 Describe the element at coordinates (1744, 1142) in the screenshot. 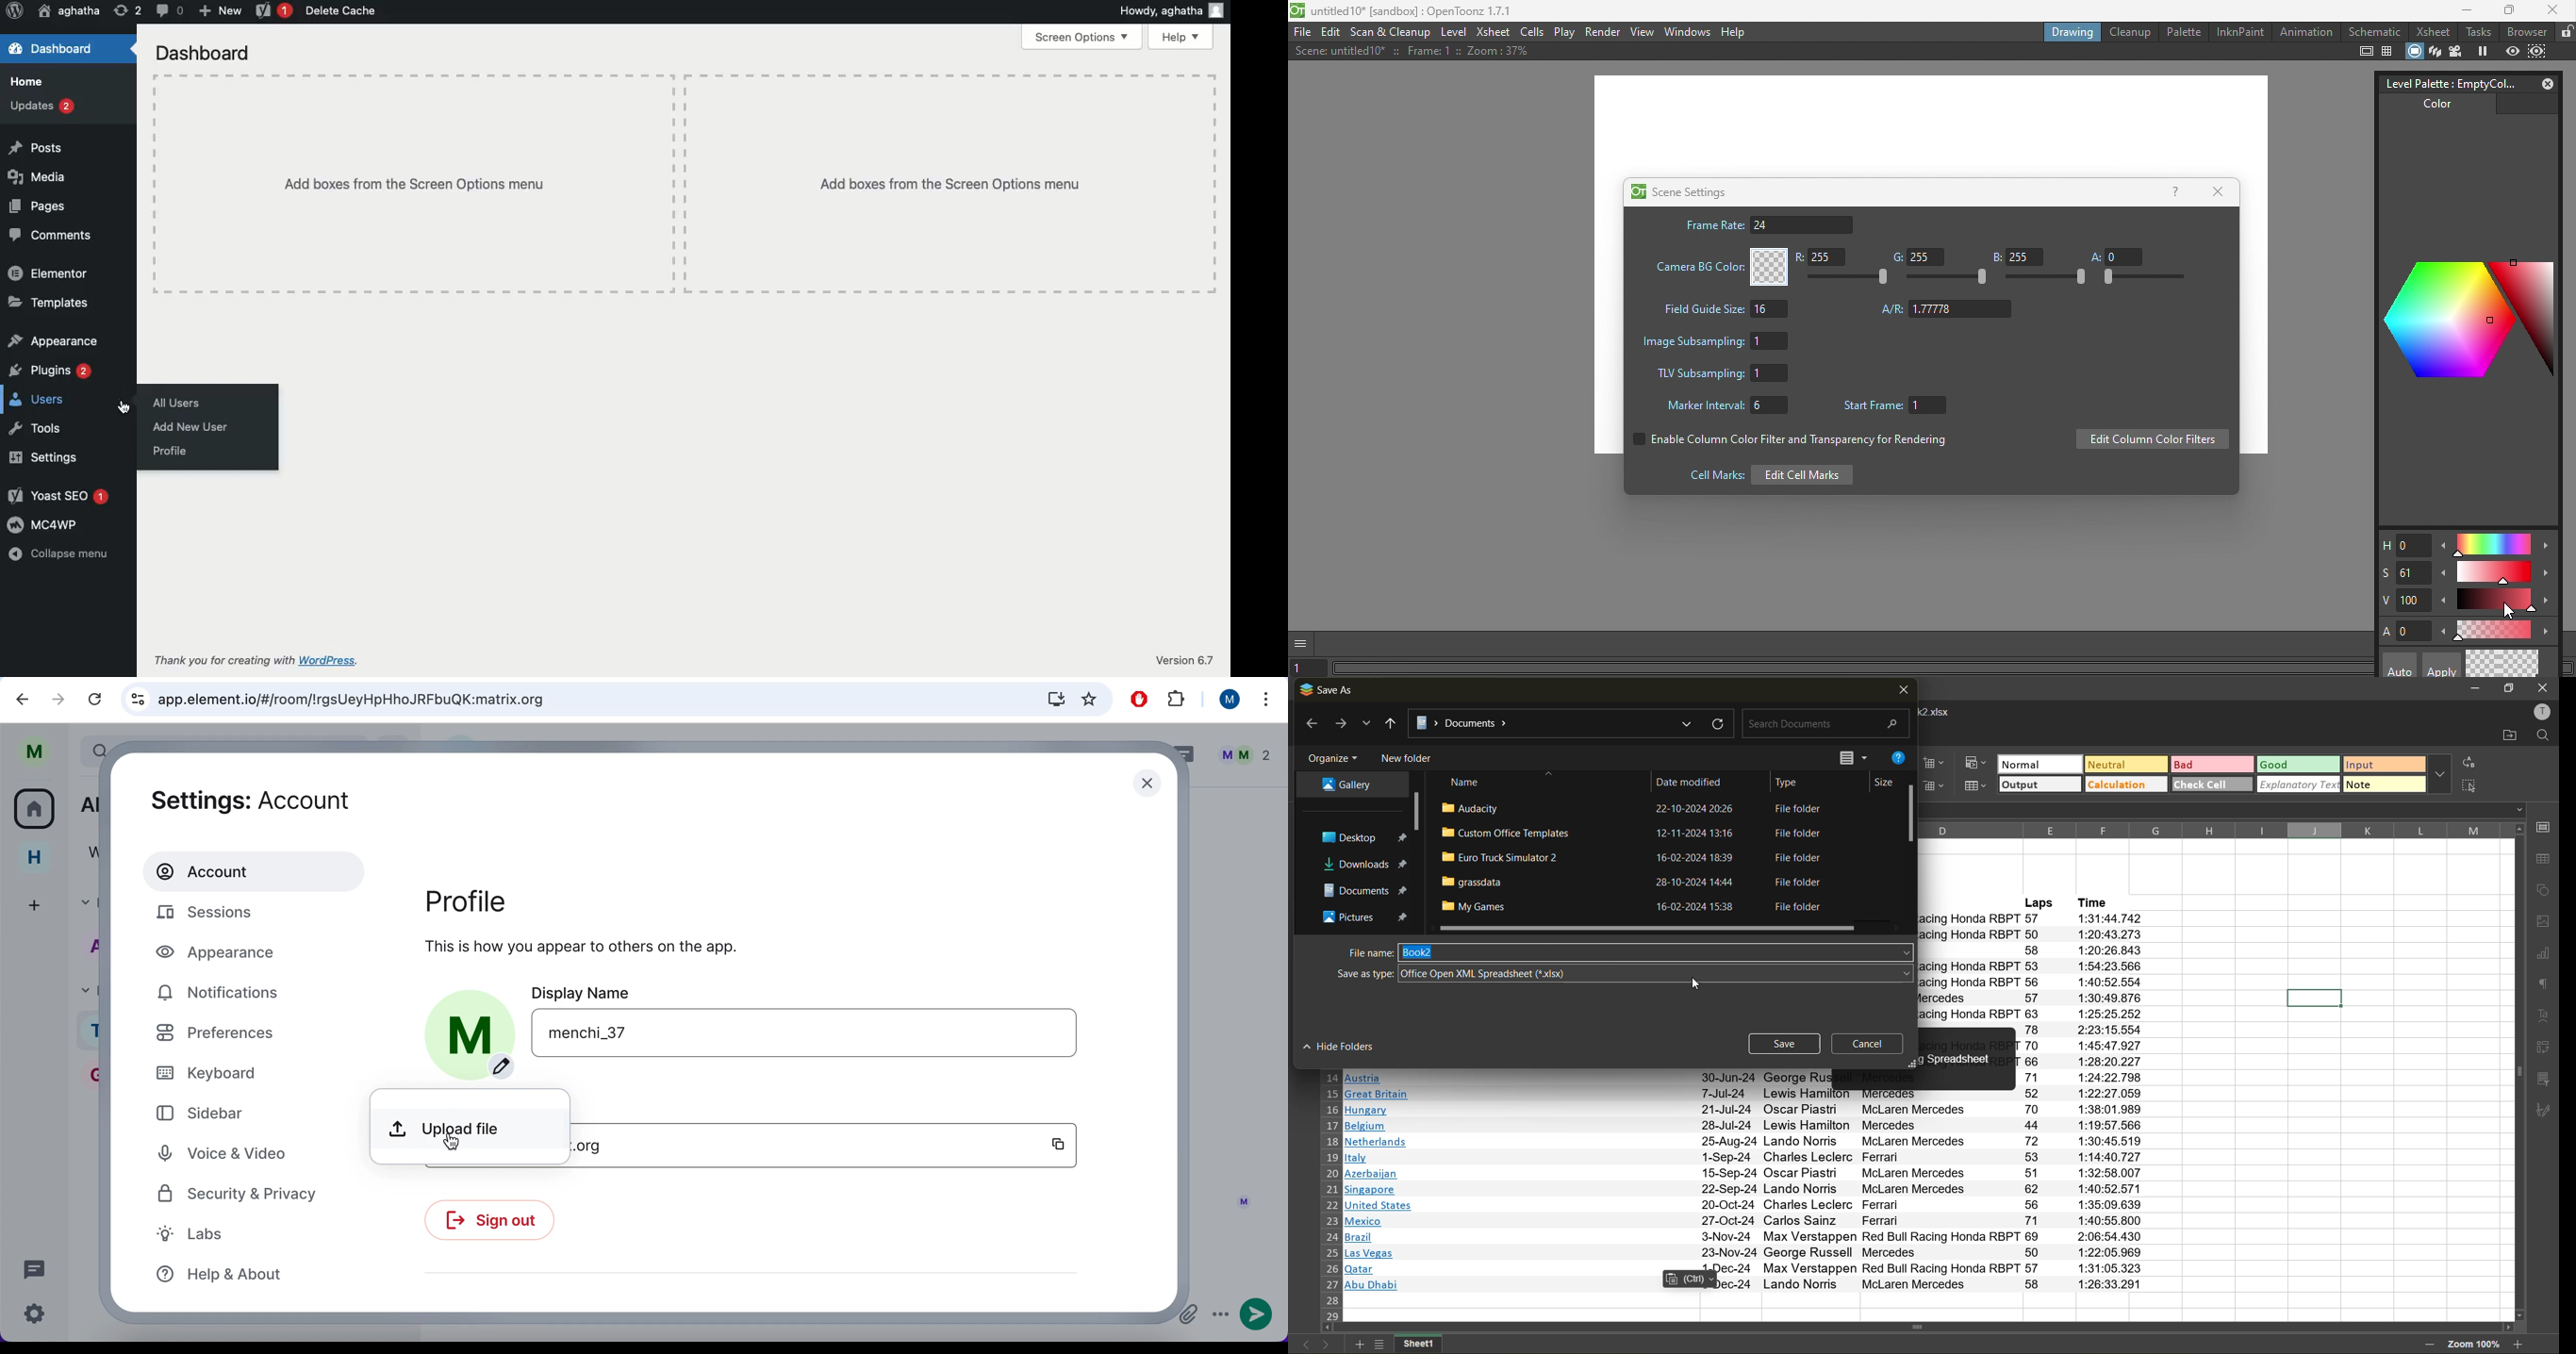

I see `text info` at that location.